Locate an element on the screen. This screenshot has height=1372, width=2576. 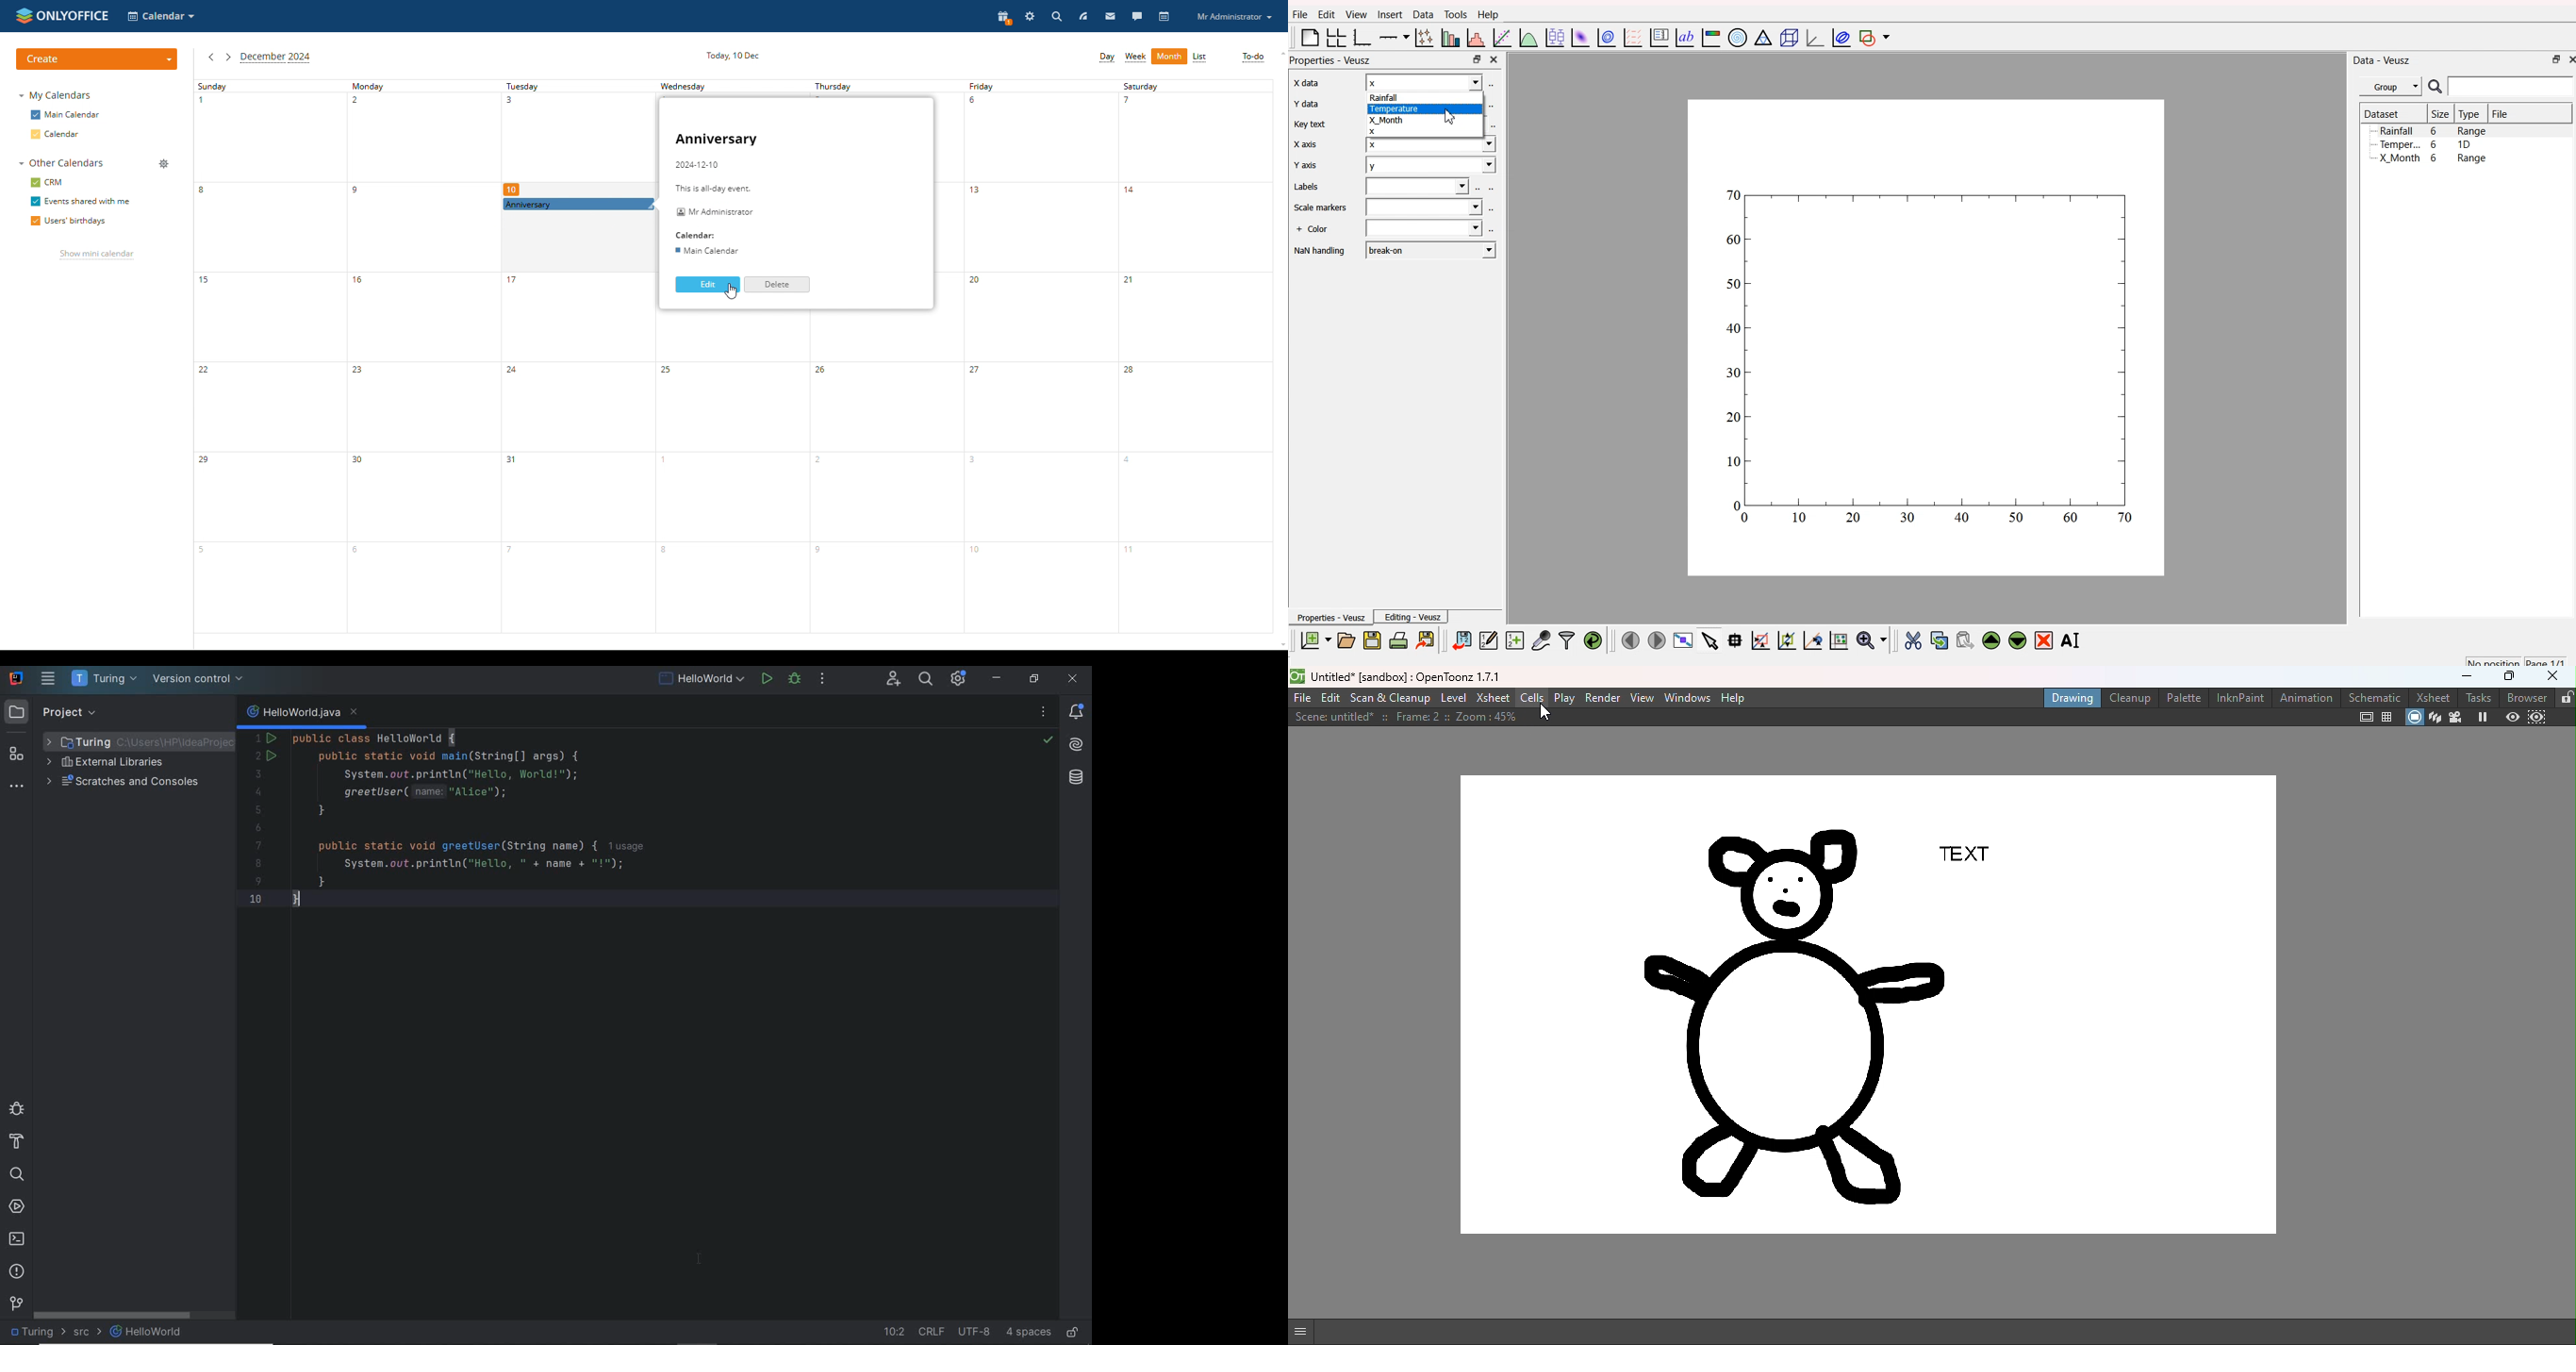
Y data is located at coordinates (1305, 105).